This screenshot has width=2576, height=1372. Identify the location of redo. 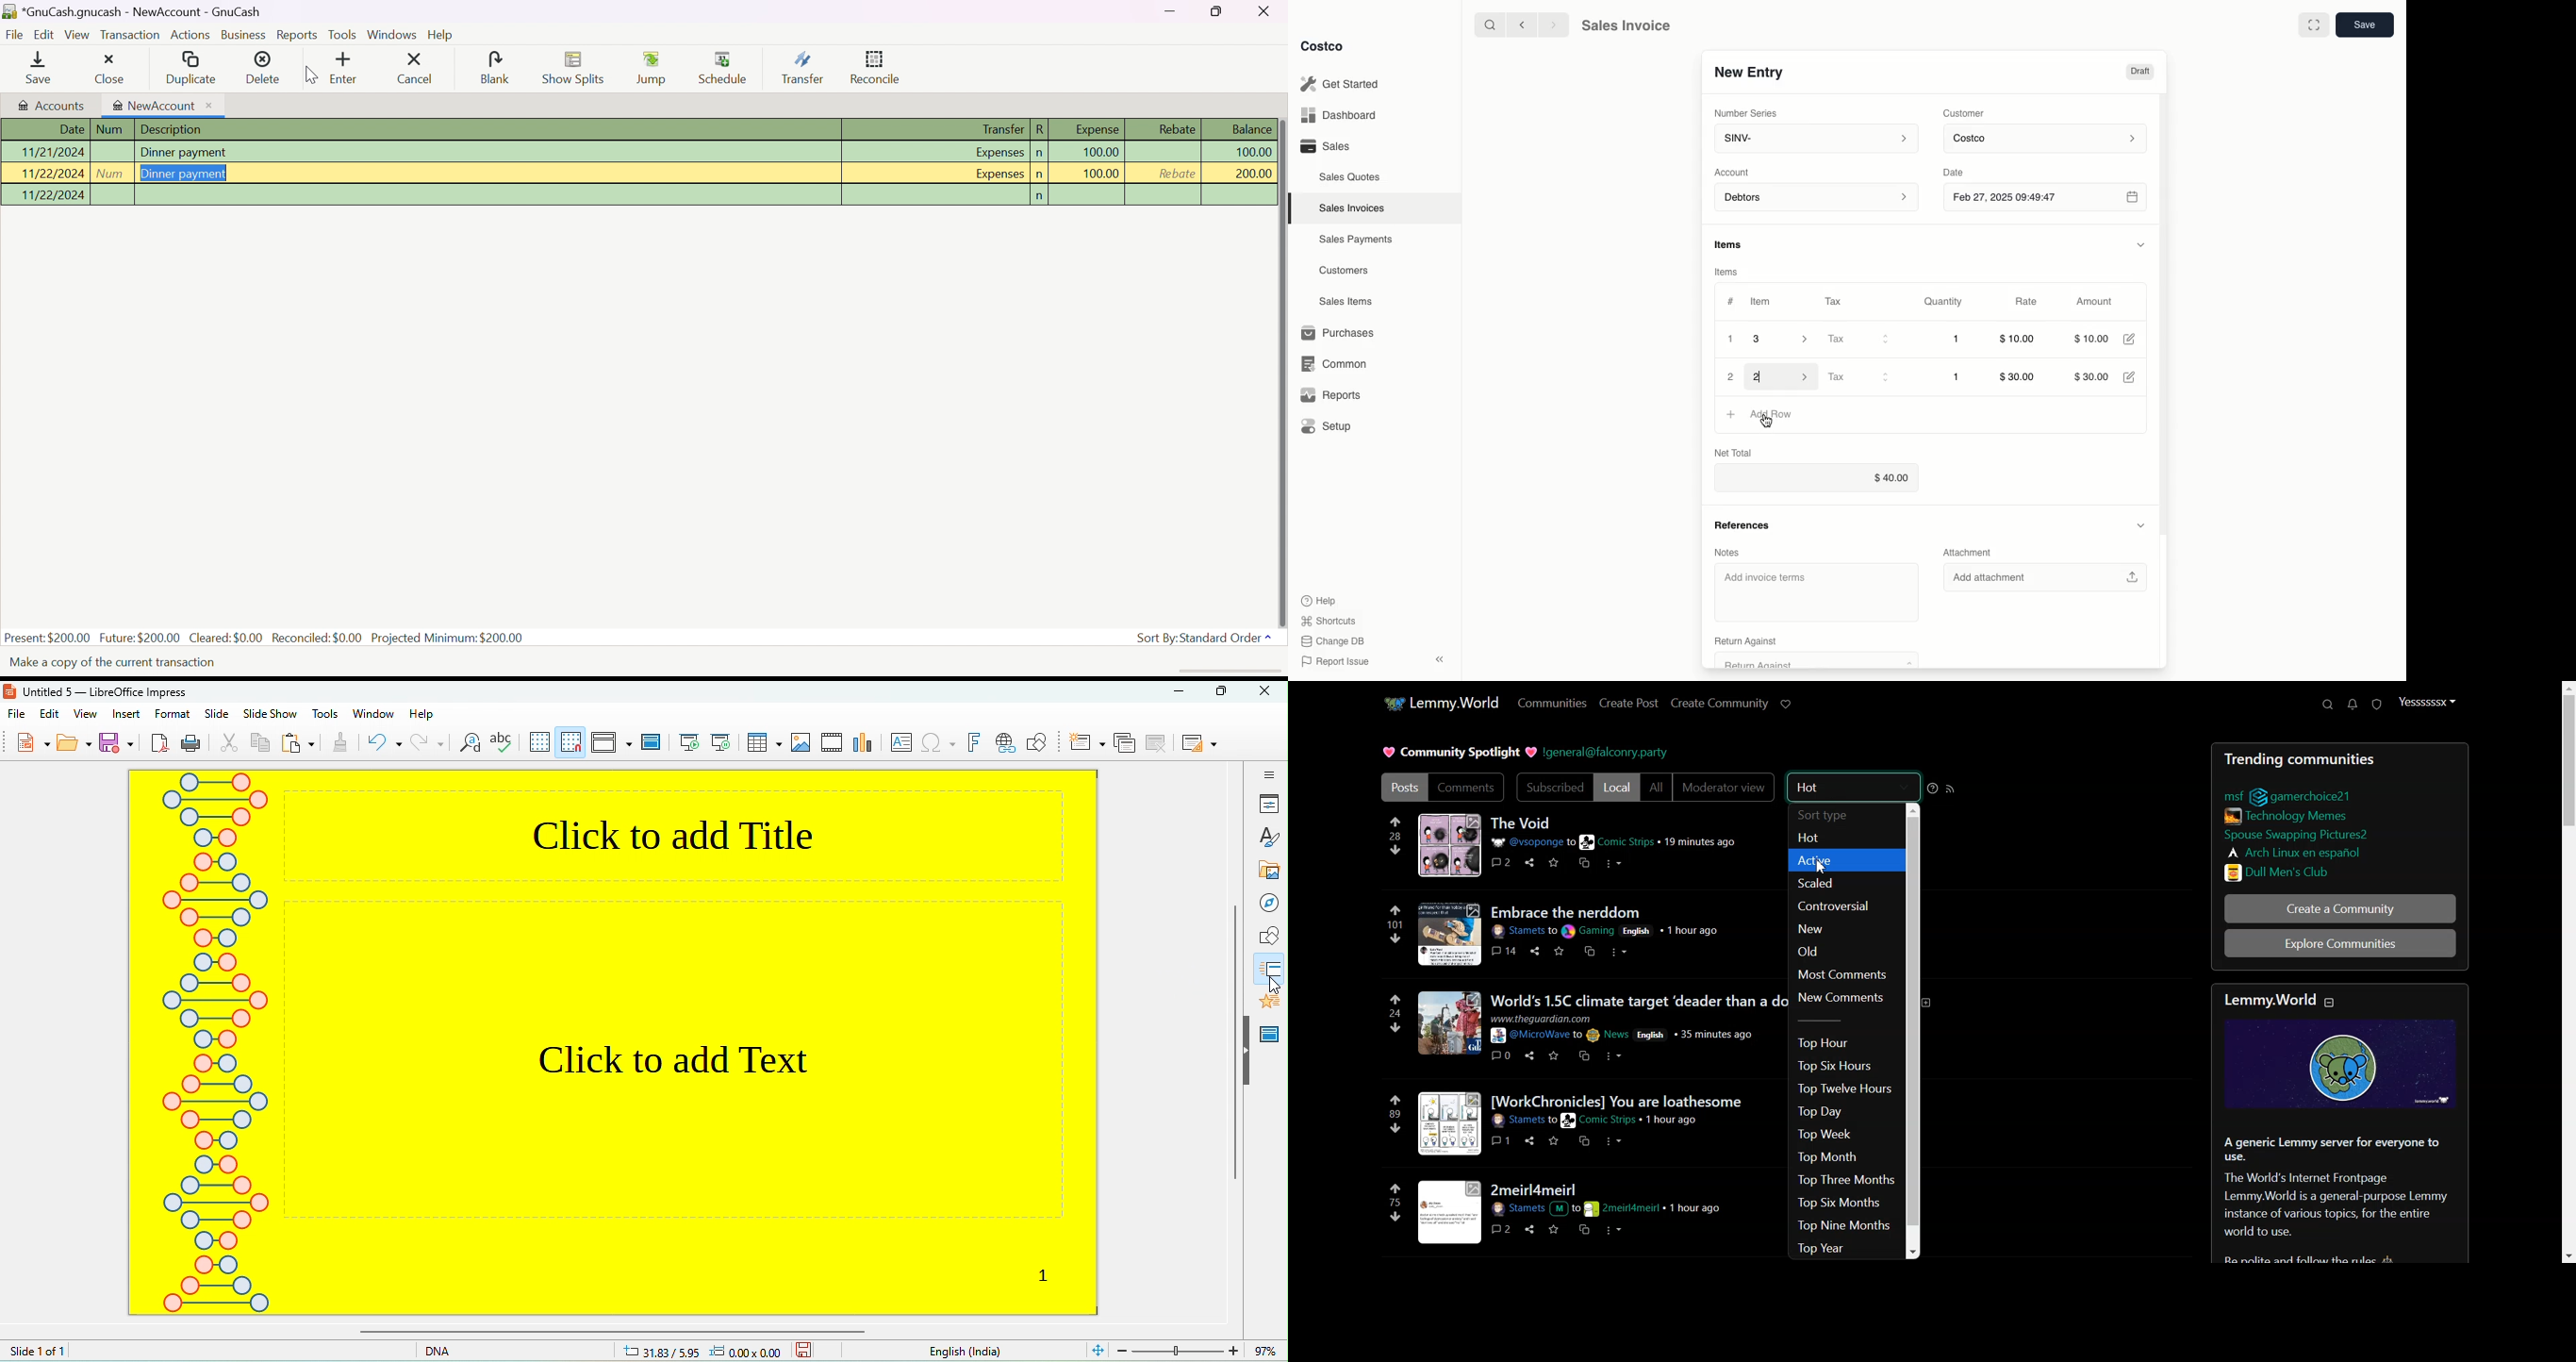
(426, 747).